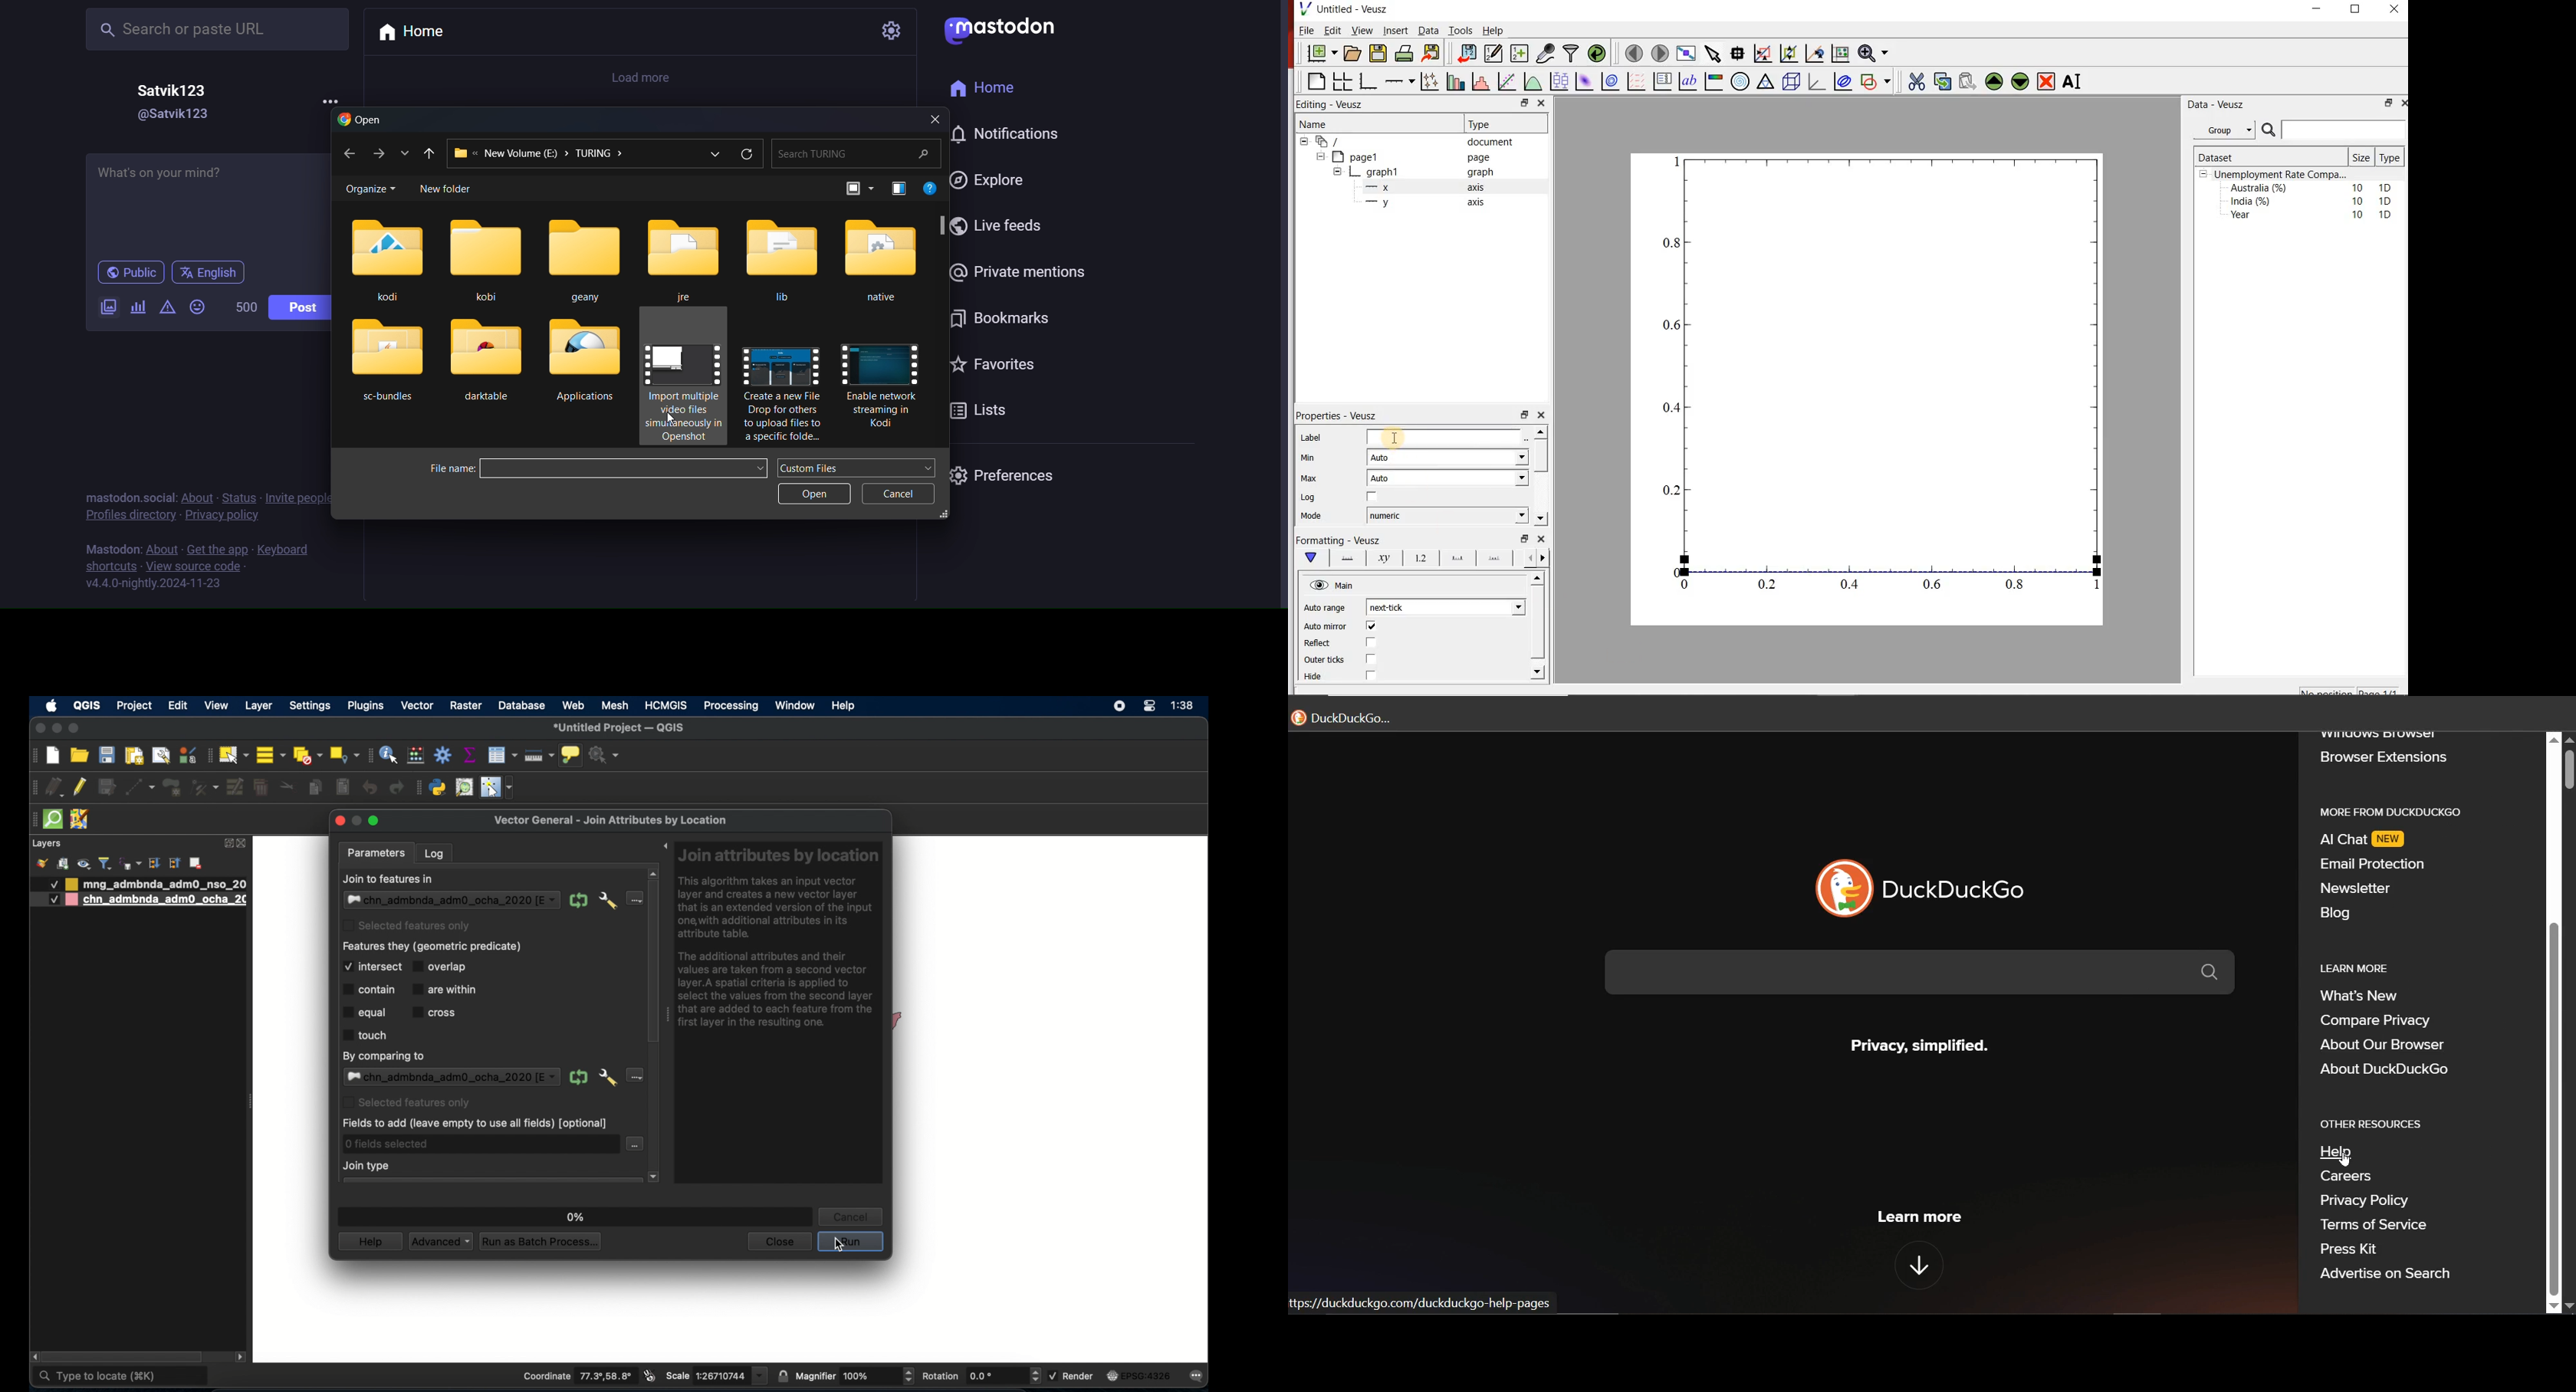  Describe the element at coordinates (1325, 660) in the screenshot. I see `Outer ticks` at that location.